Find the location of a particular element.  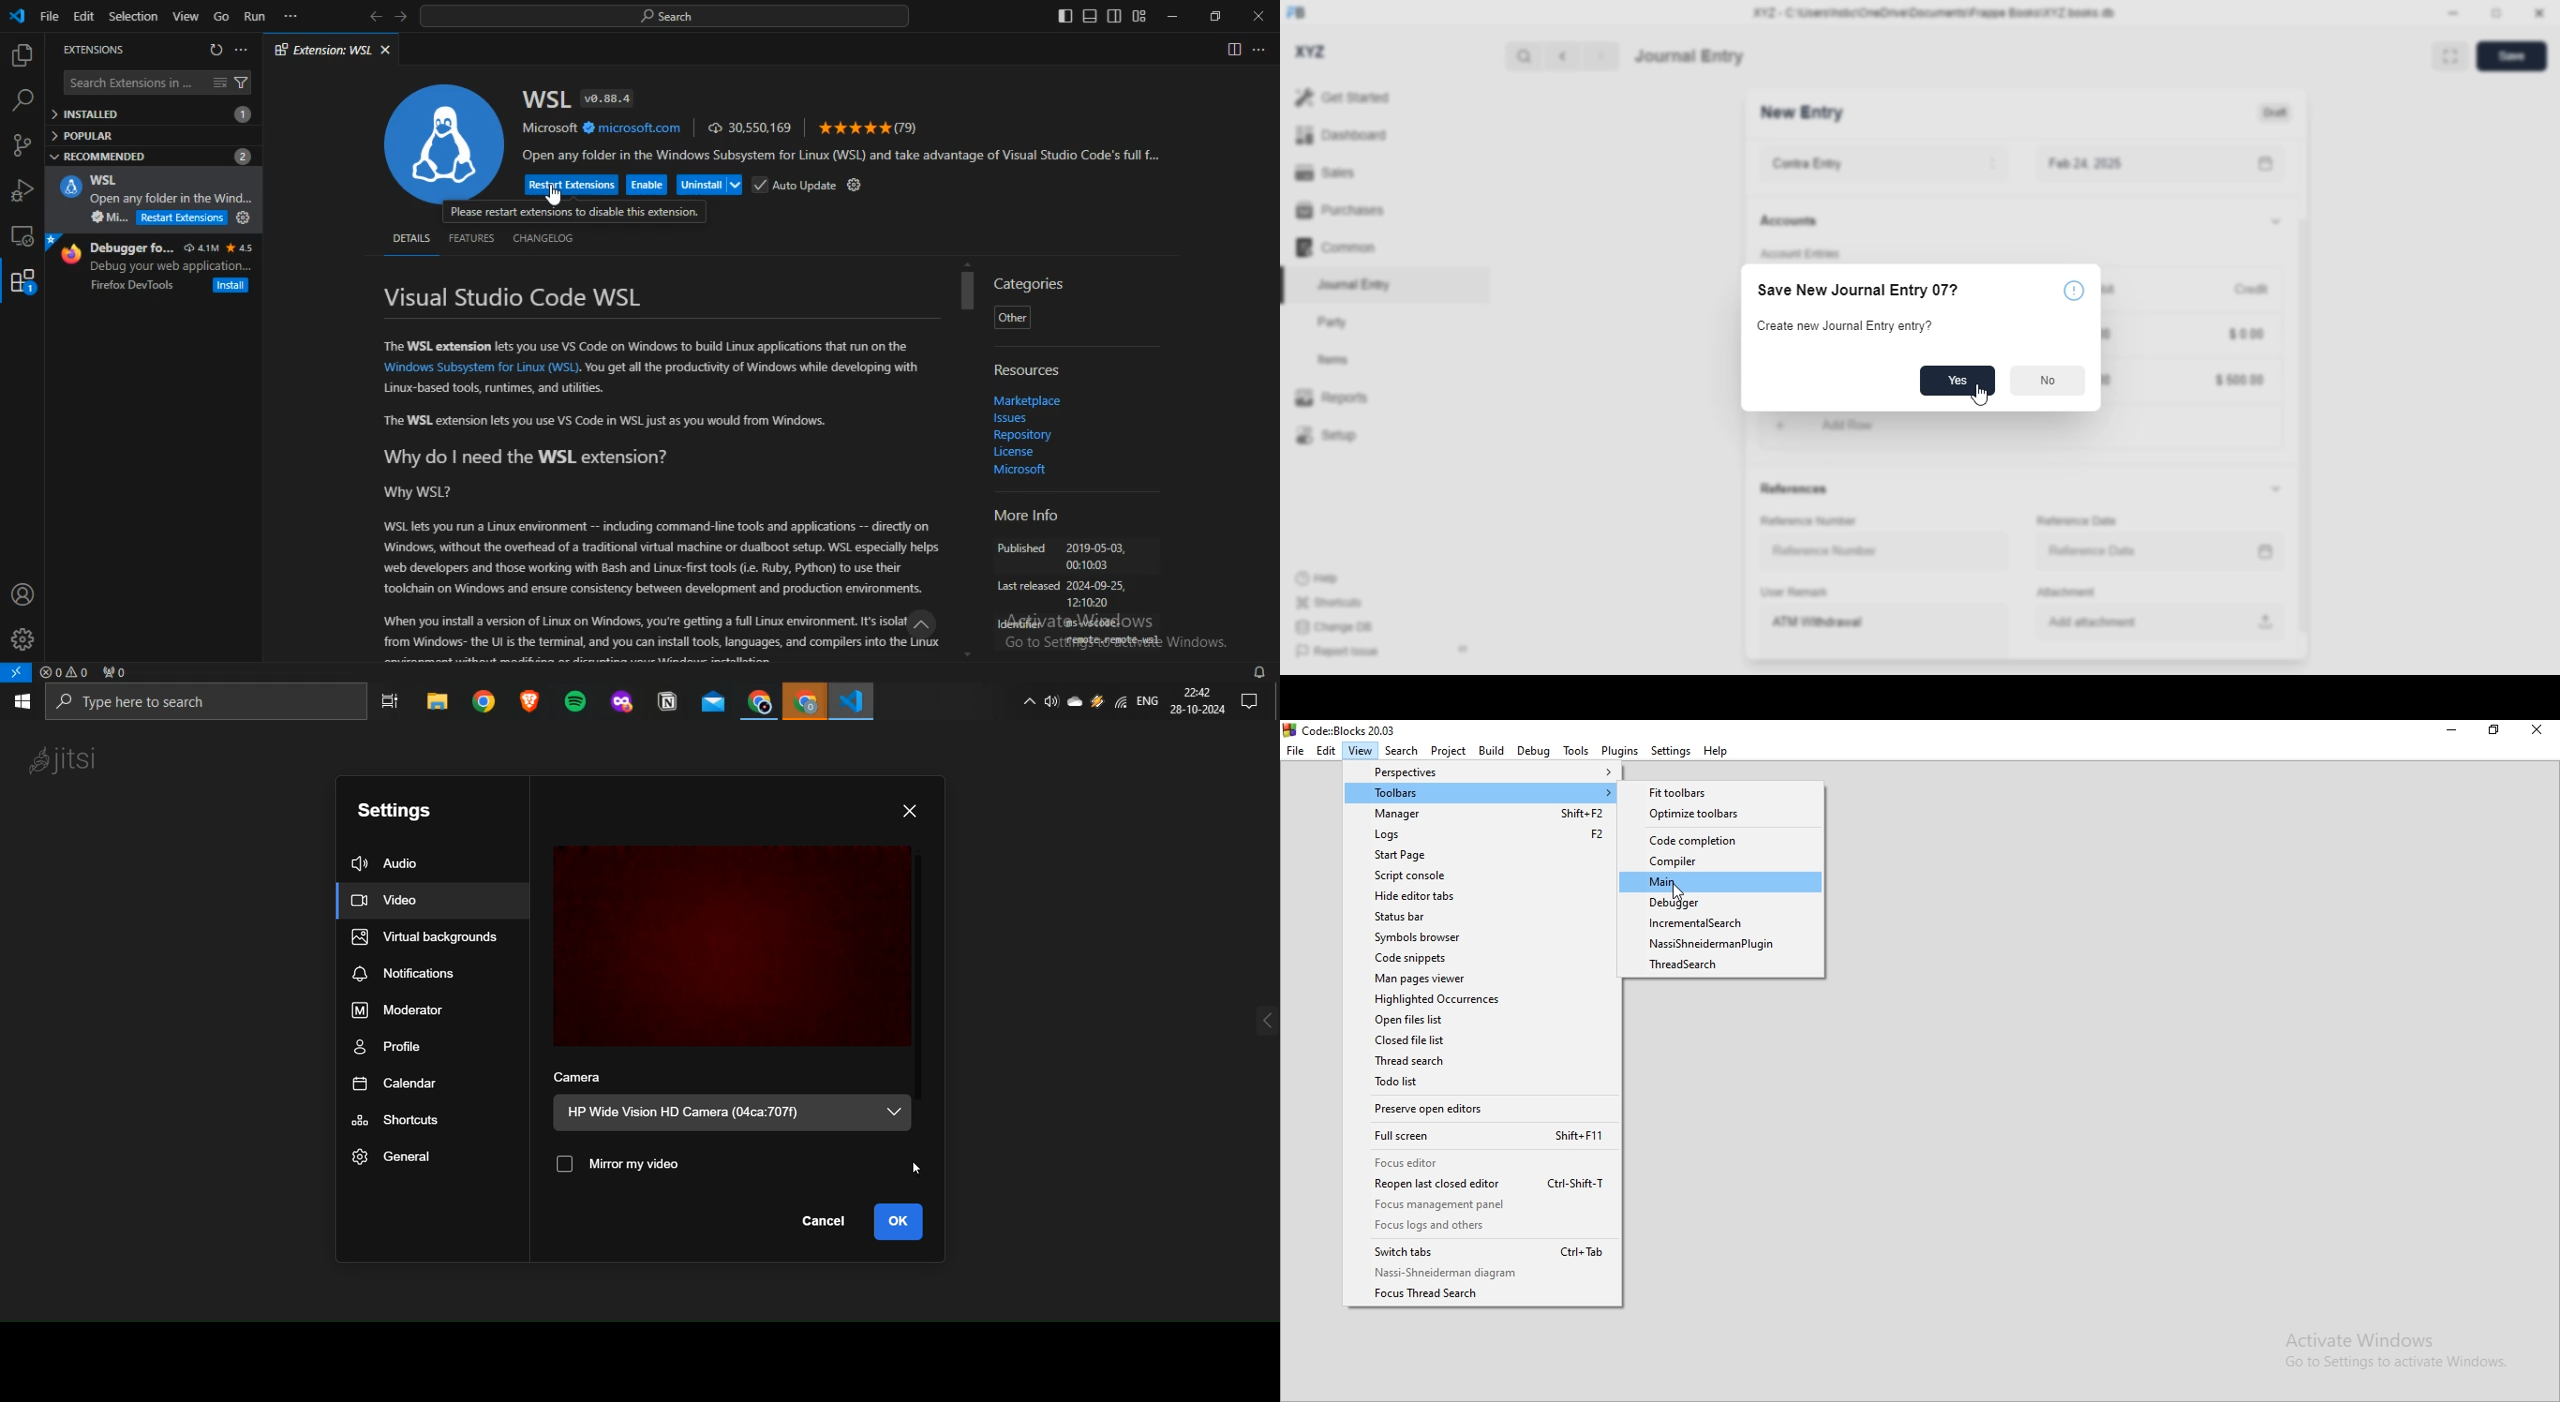

Perspectives is located at coordinates (1482, 773).